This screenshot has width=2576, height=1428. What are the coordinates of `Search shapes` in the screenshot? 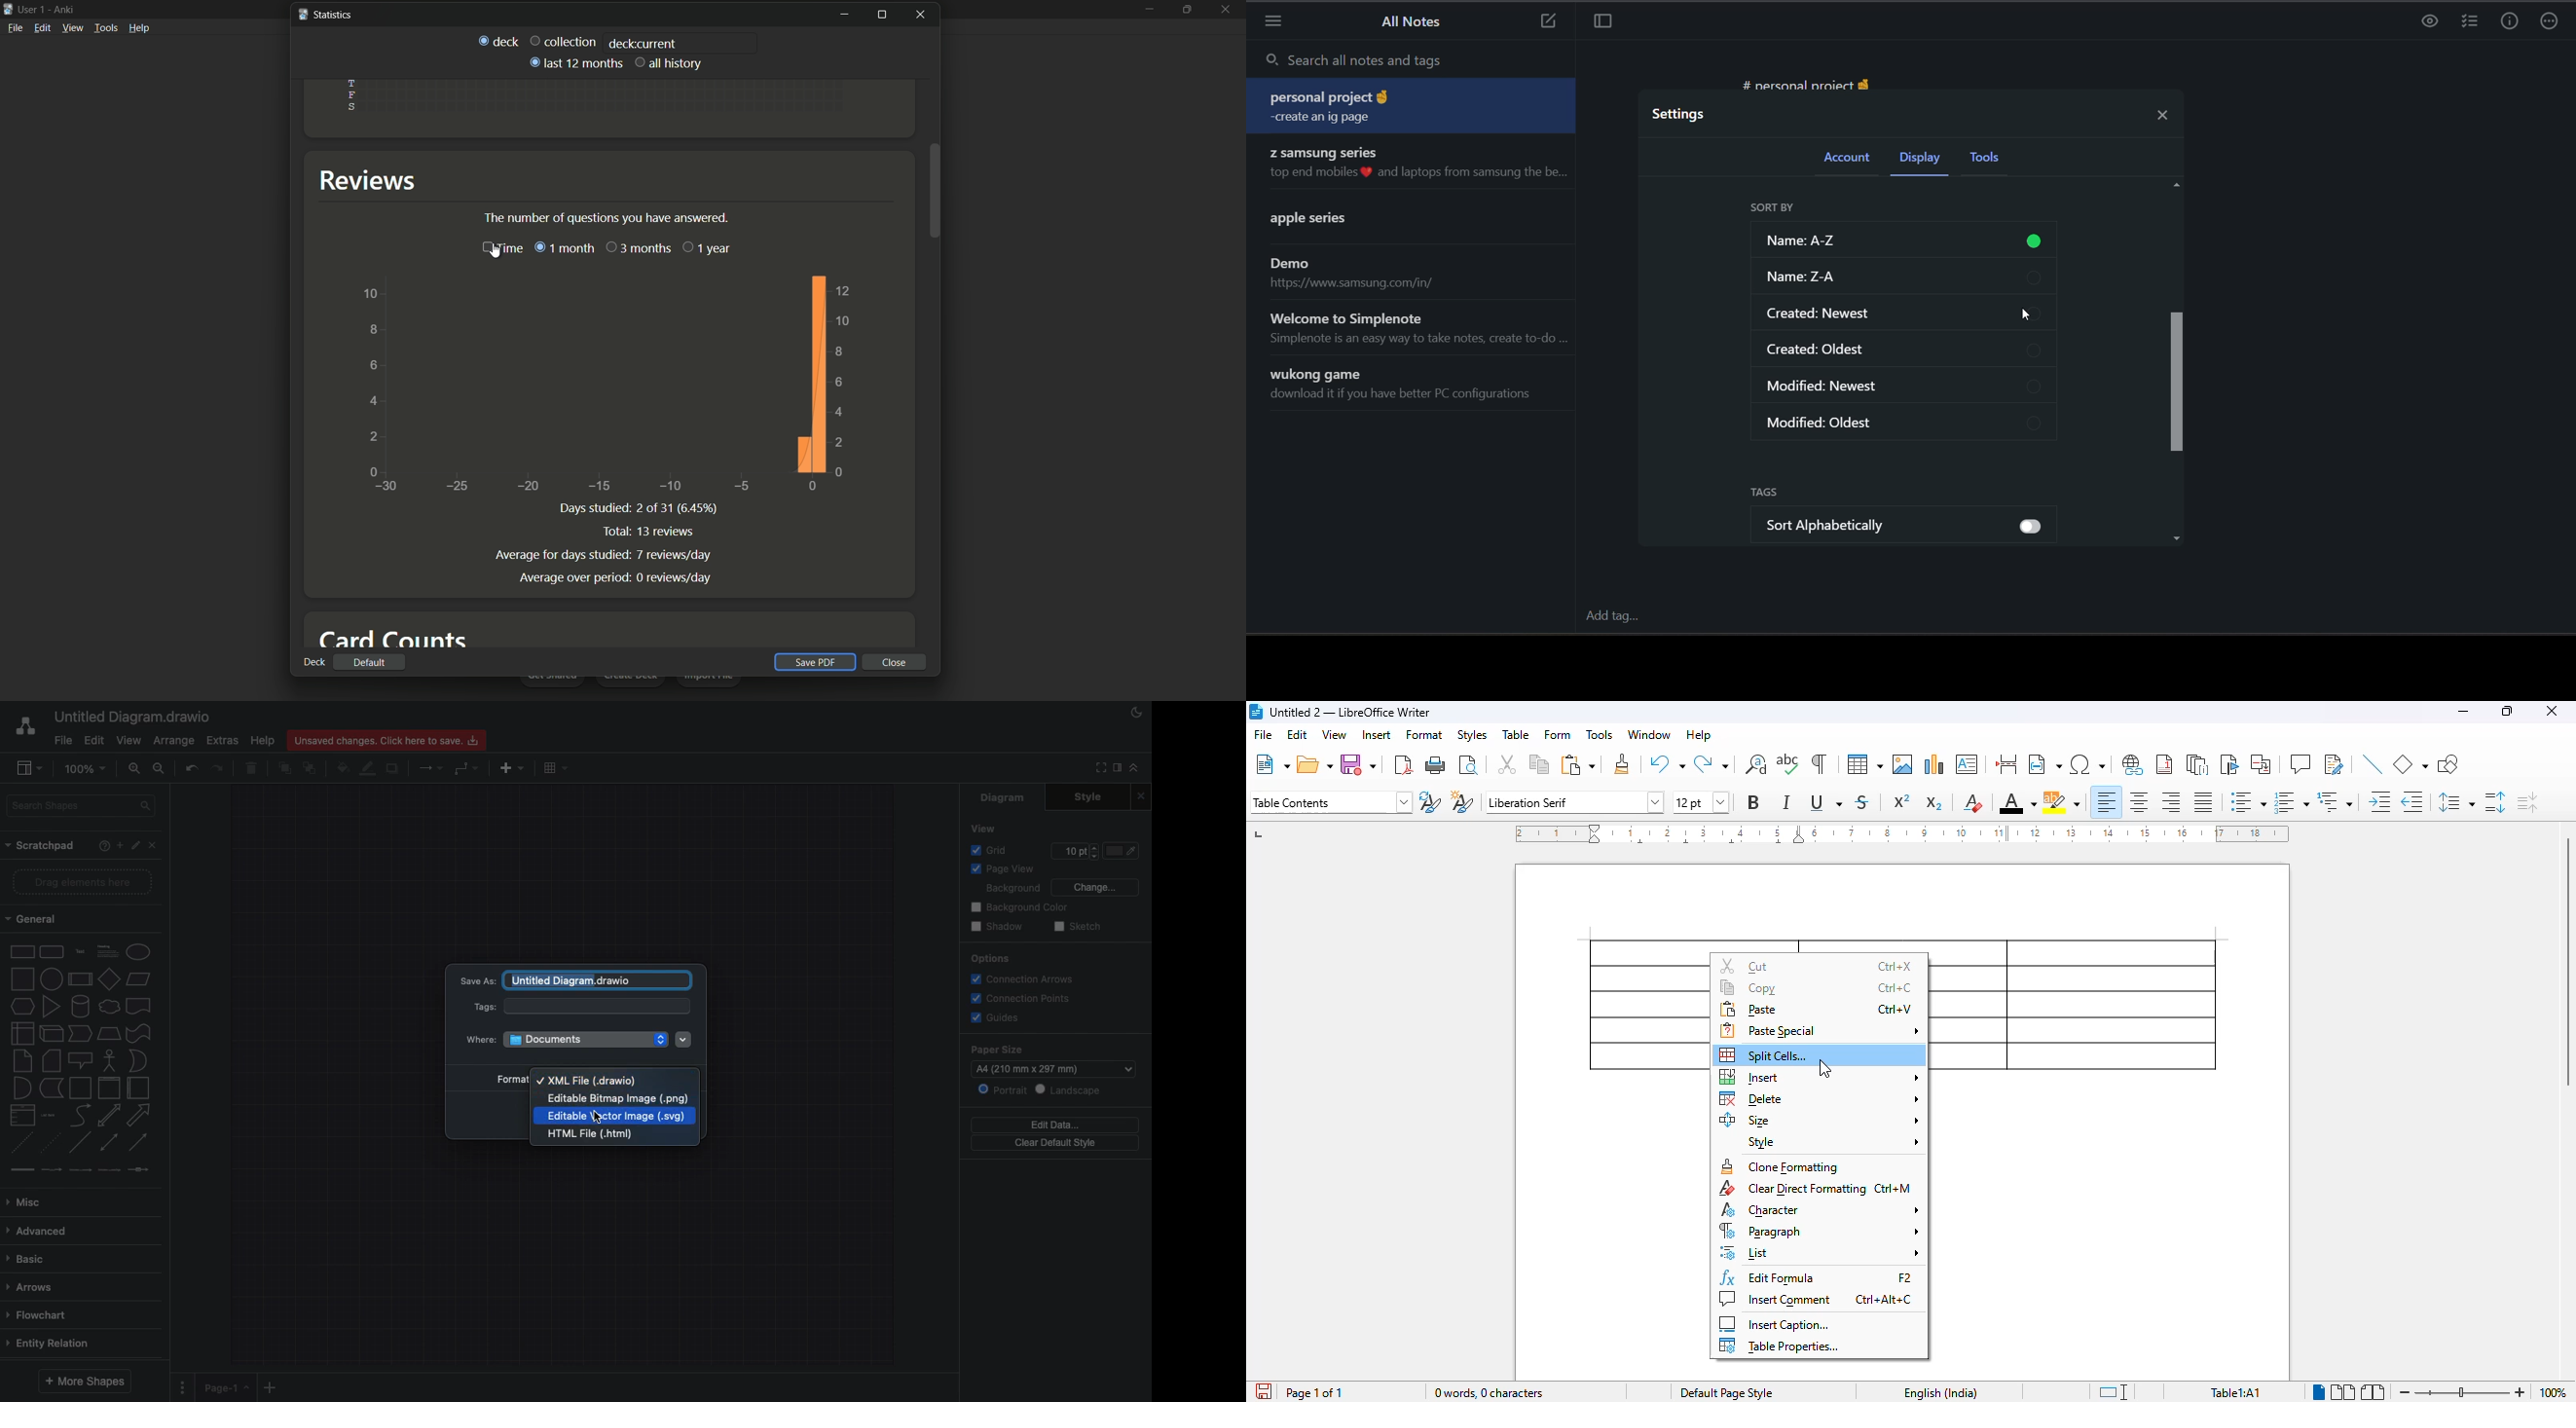 It's located at (78, 807).